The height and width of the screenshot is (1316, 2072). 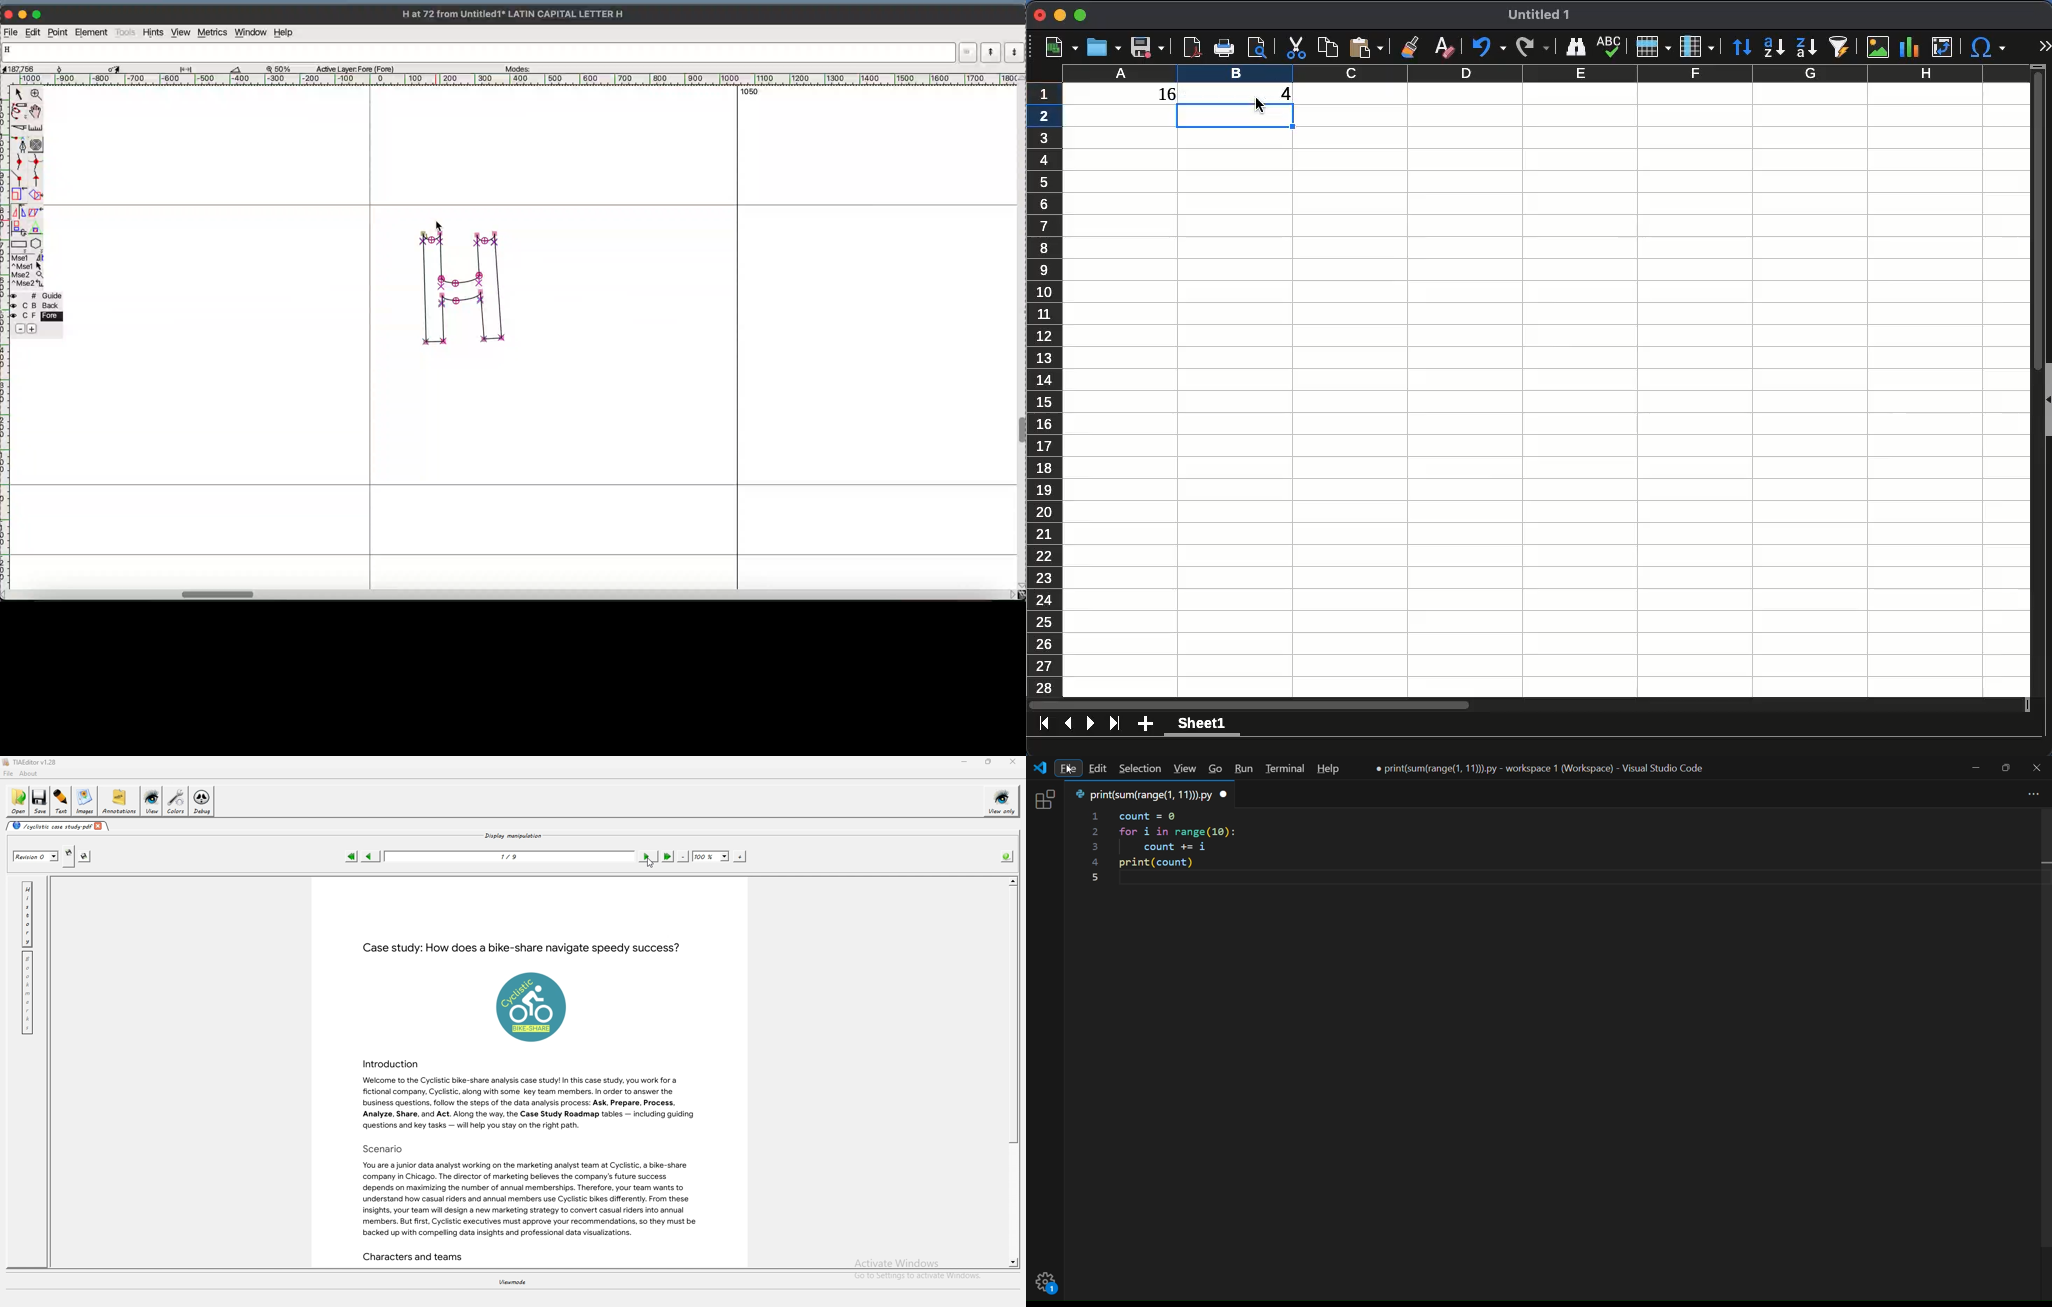 I want to click on Cursor, so click(x=1256, y=103).